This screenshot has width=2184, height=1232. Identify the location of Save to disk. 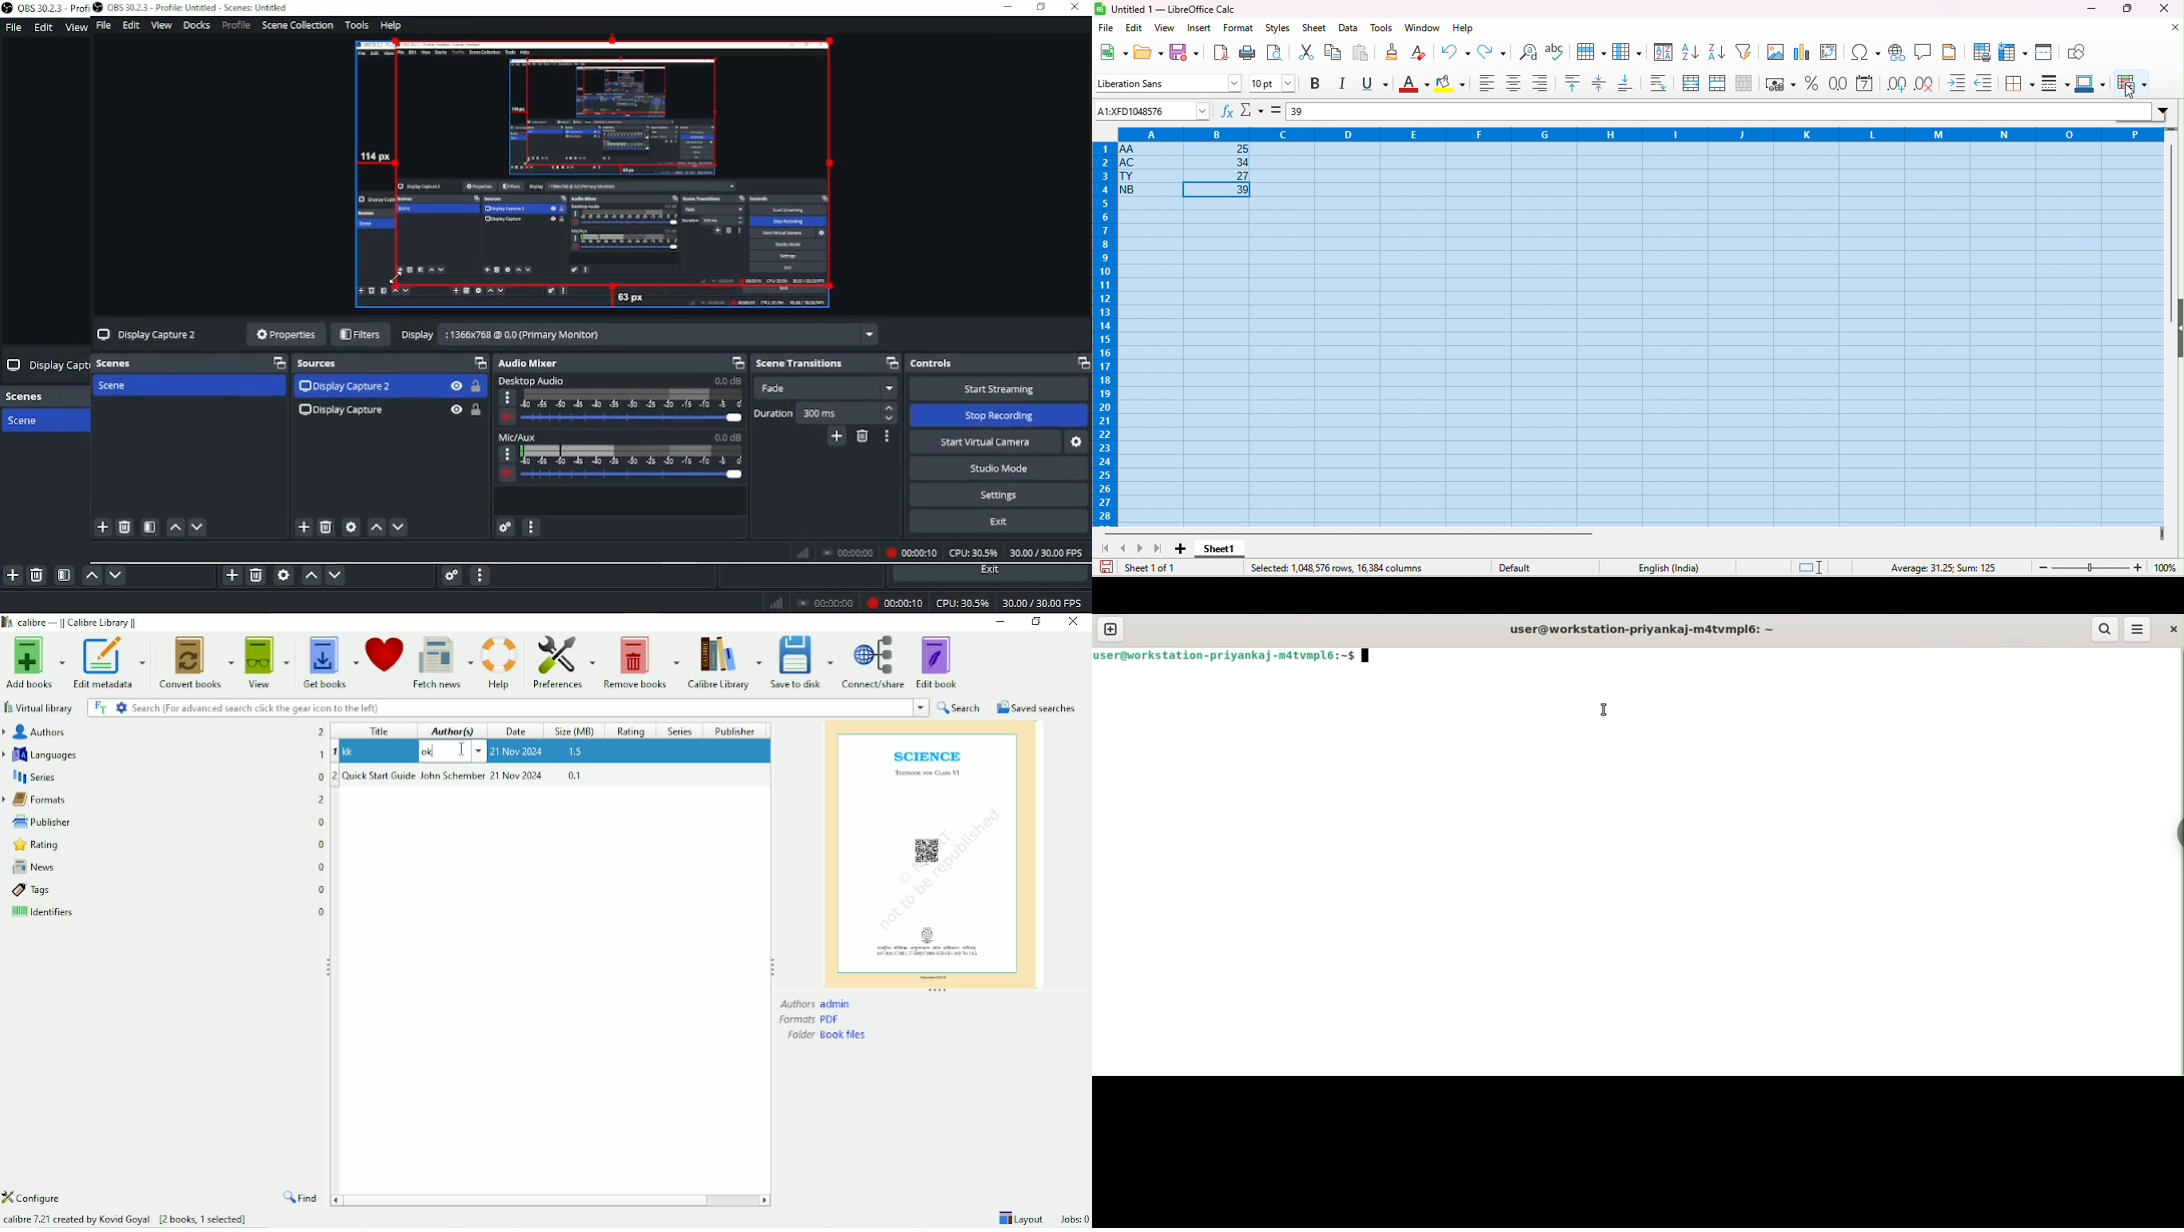
(801, 663).